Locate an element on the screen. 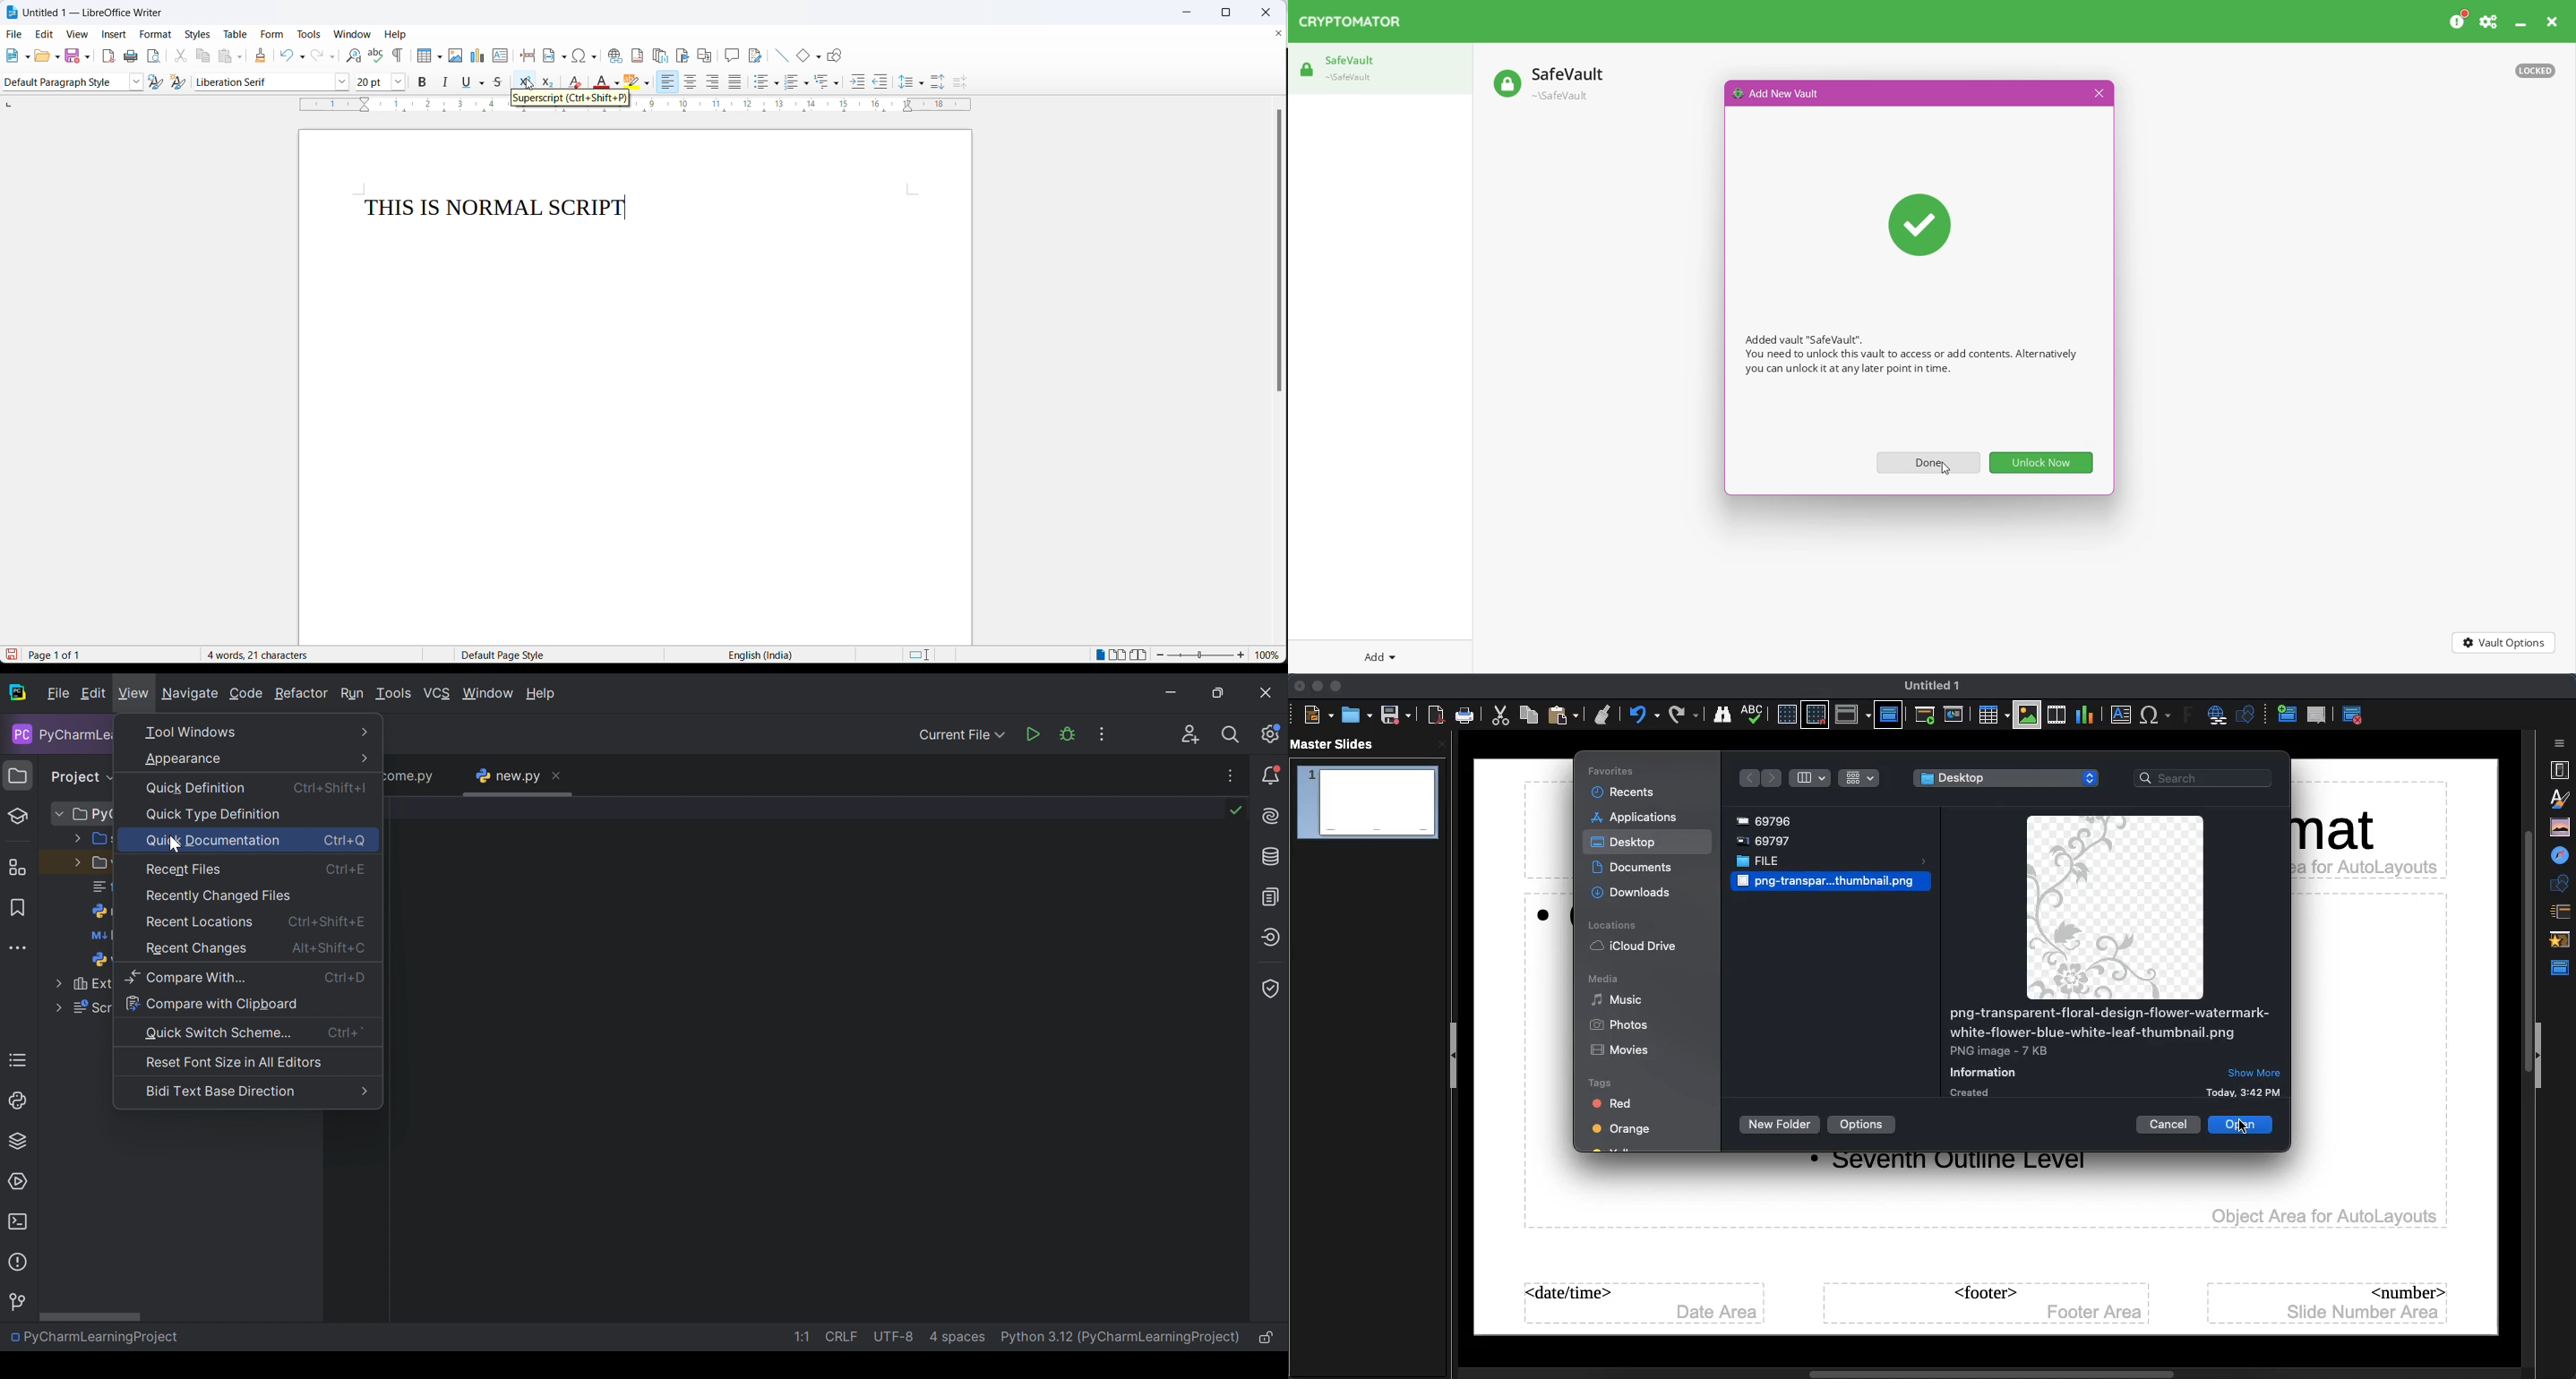 This screenshot has width=2576, height=1400. toggle unordered list is located at coordinates (760, 85).